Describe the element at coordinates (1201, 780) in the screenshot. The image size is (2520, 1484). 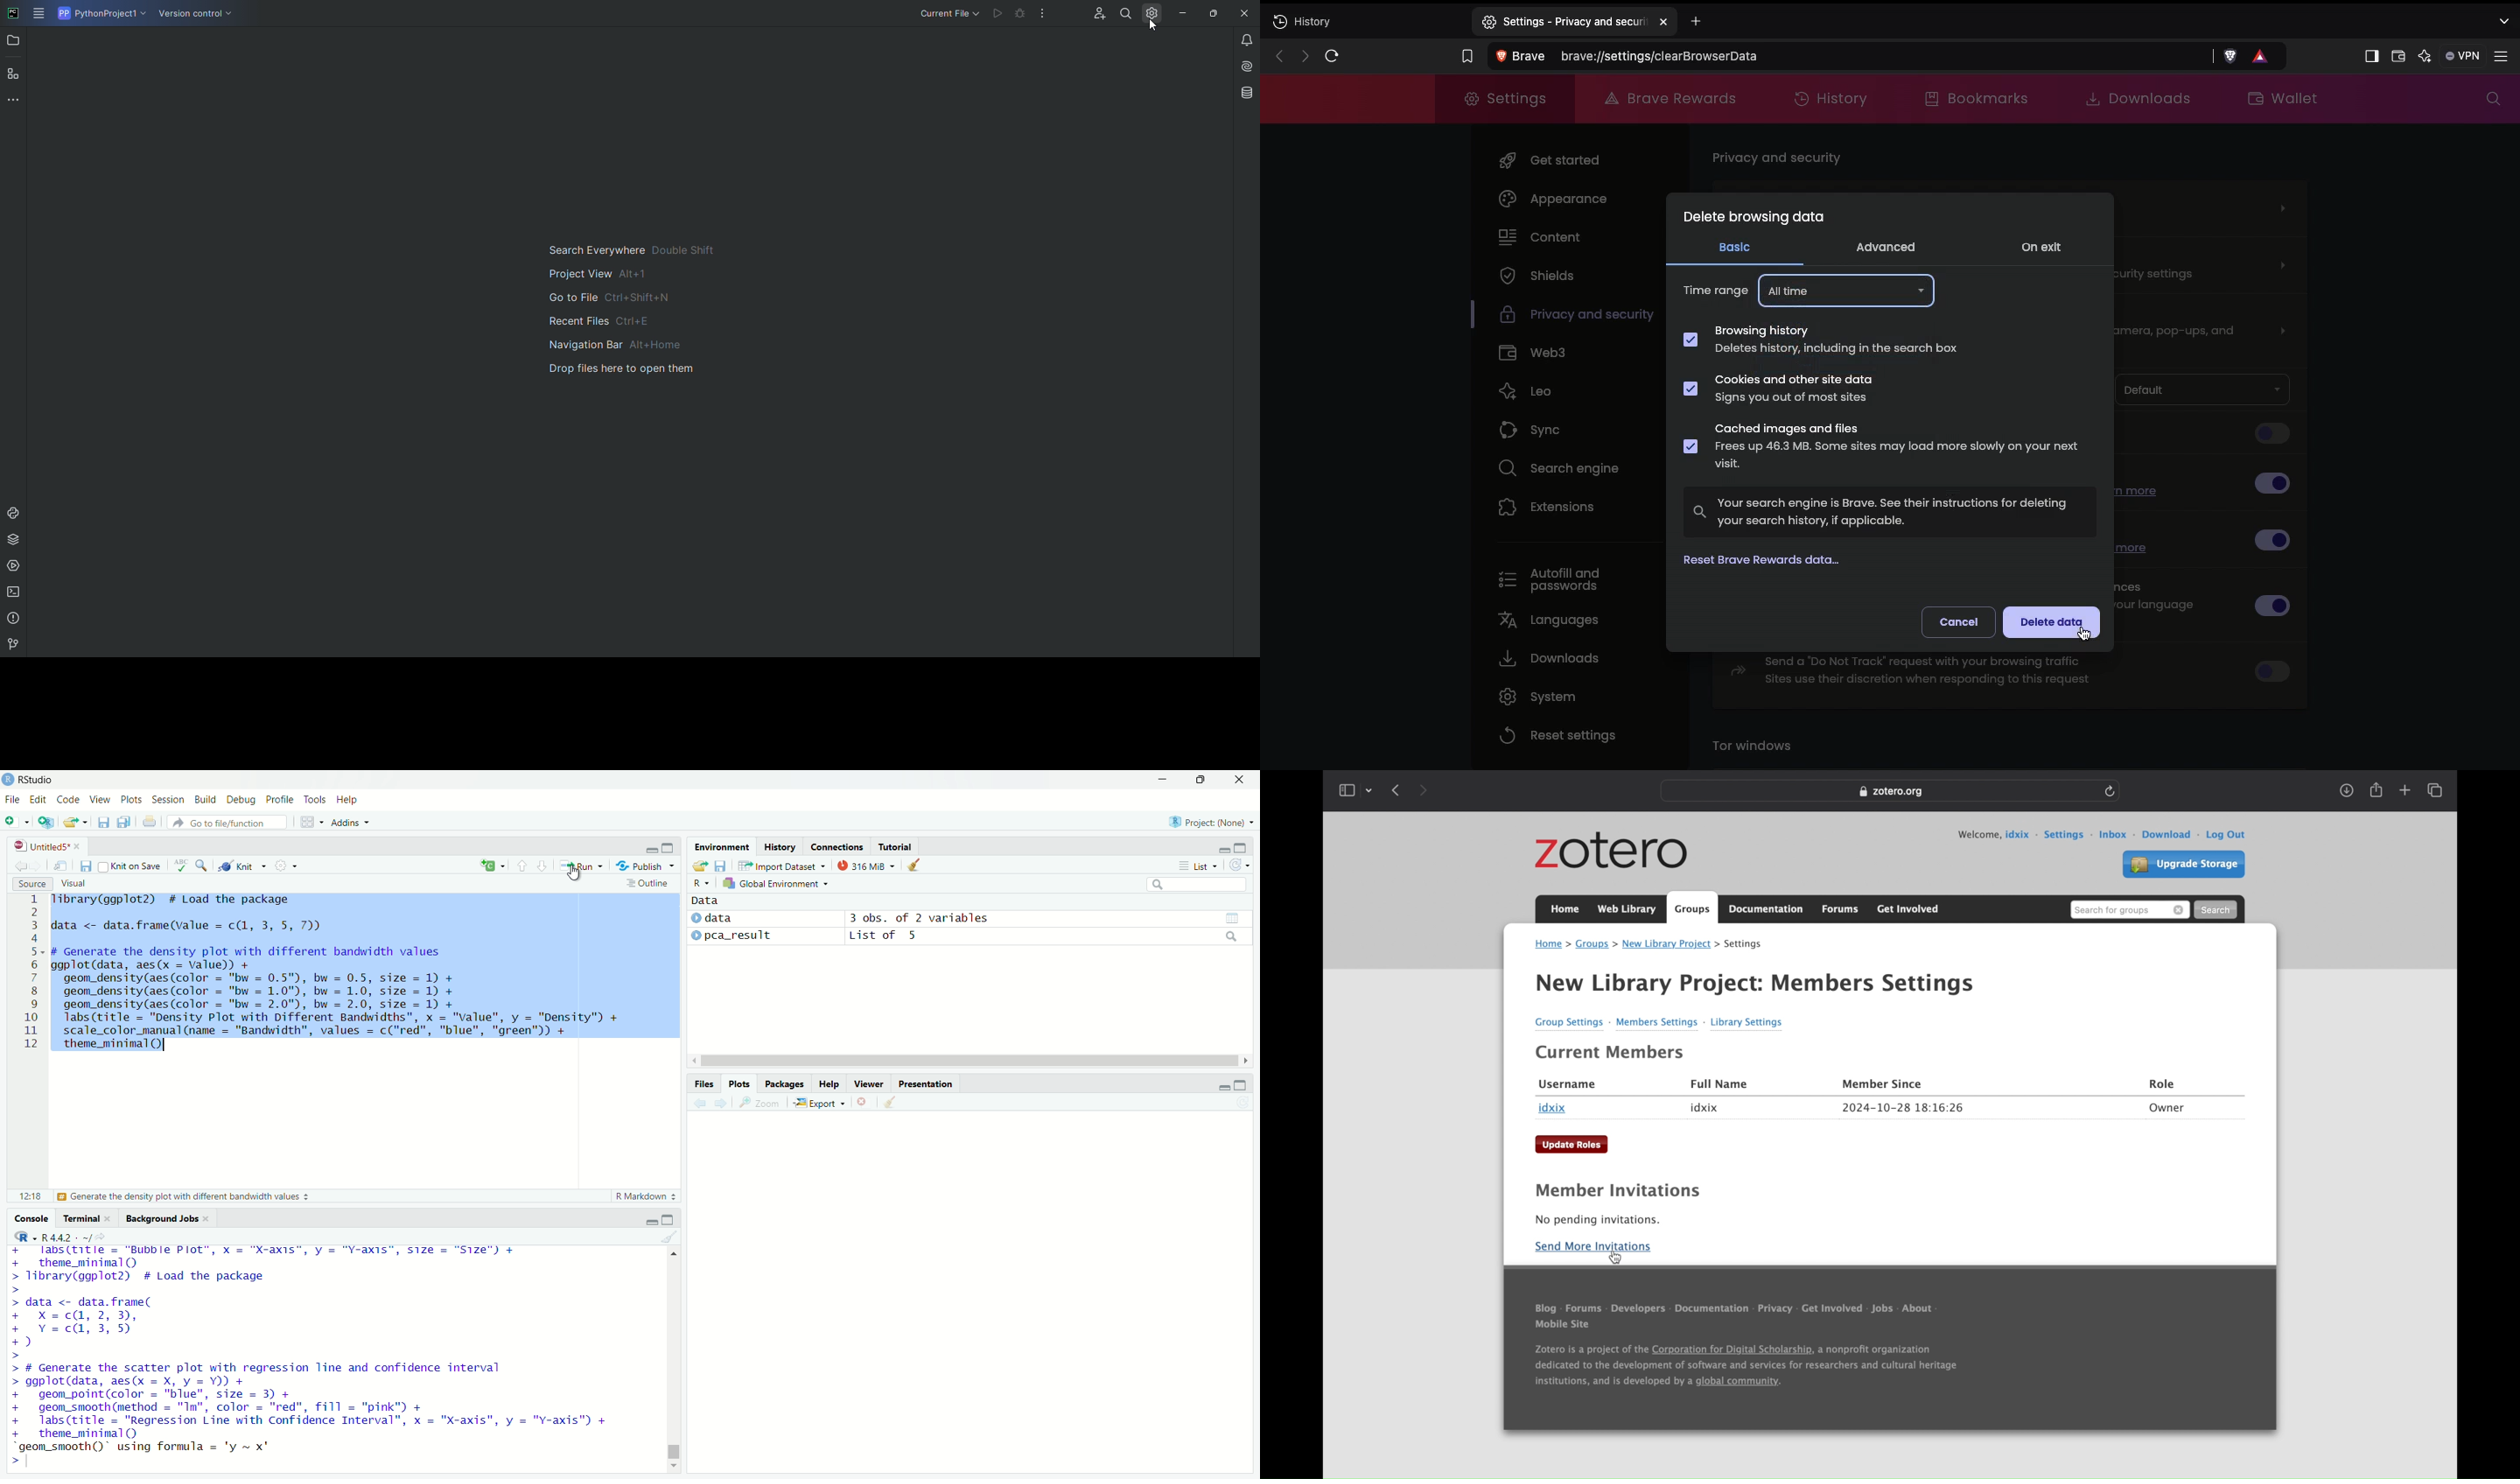
I see `restore` at that location.